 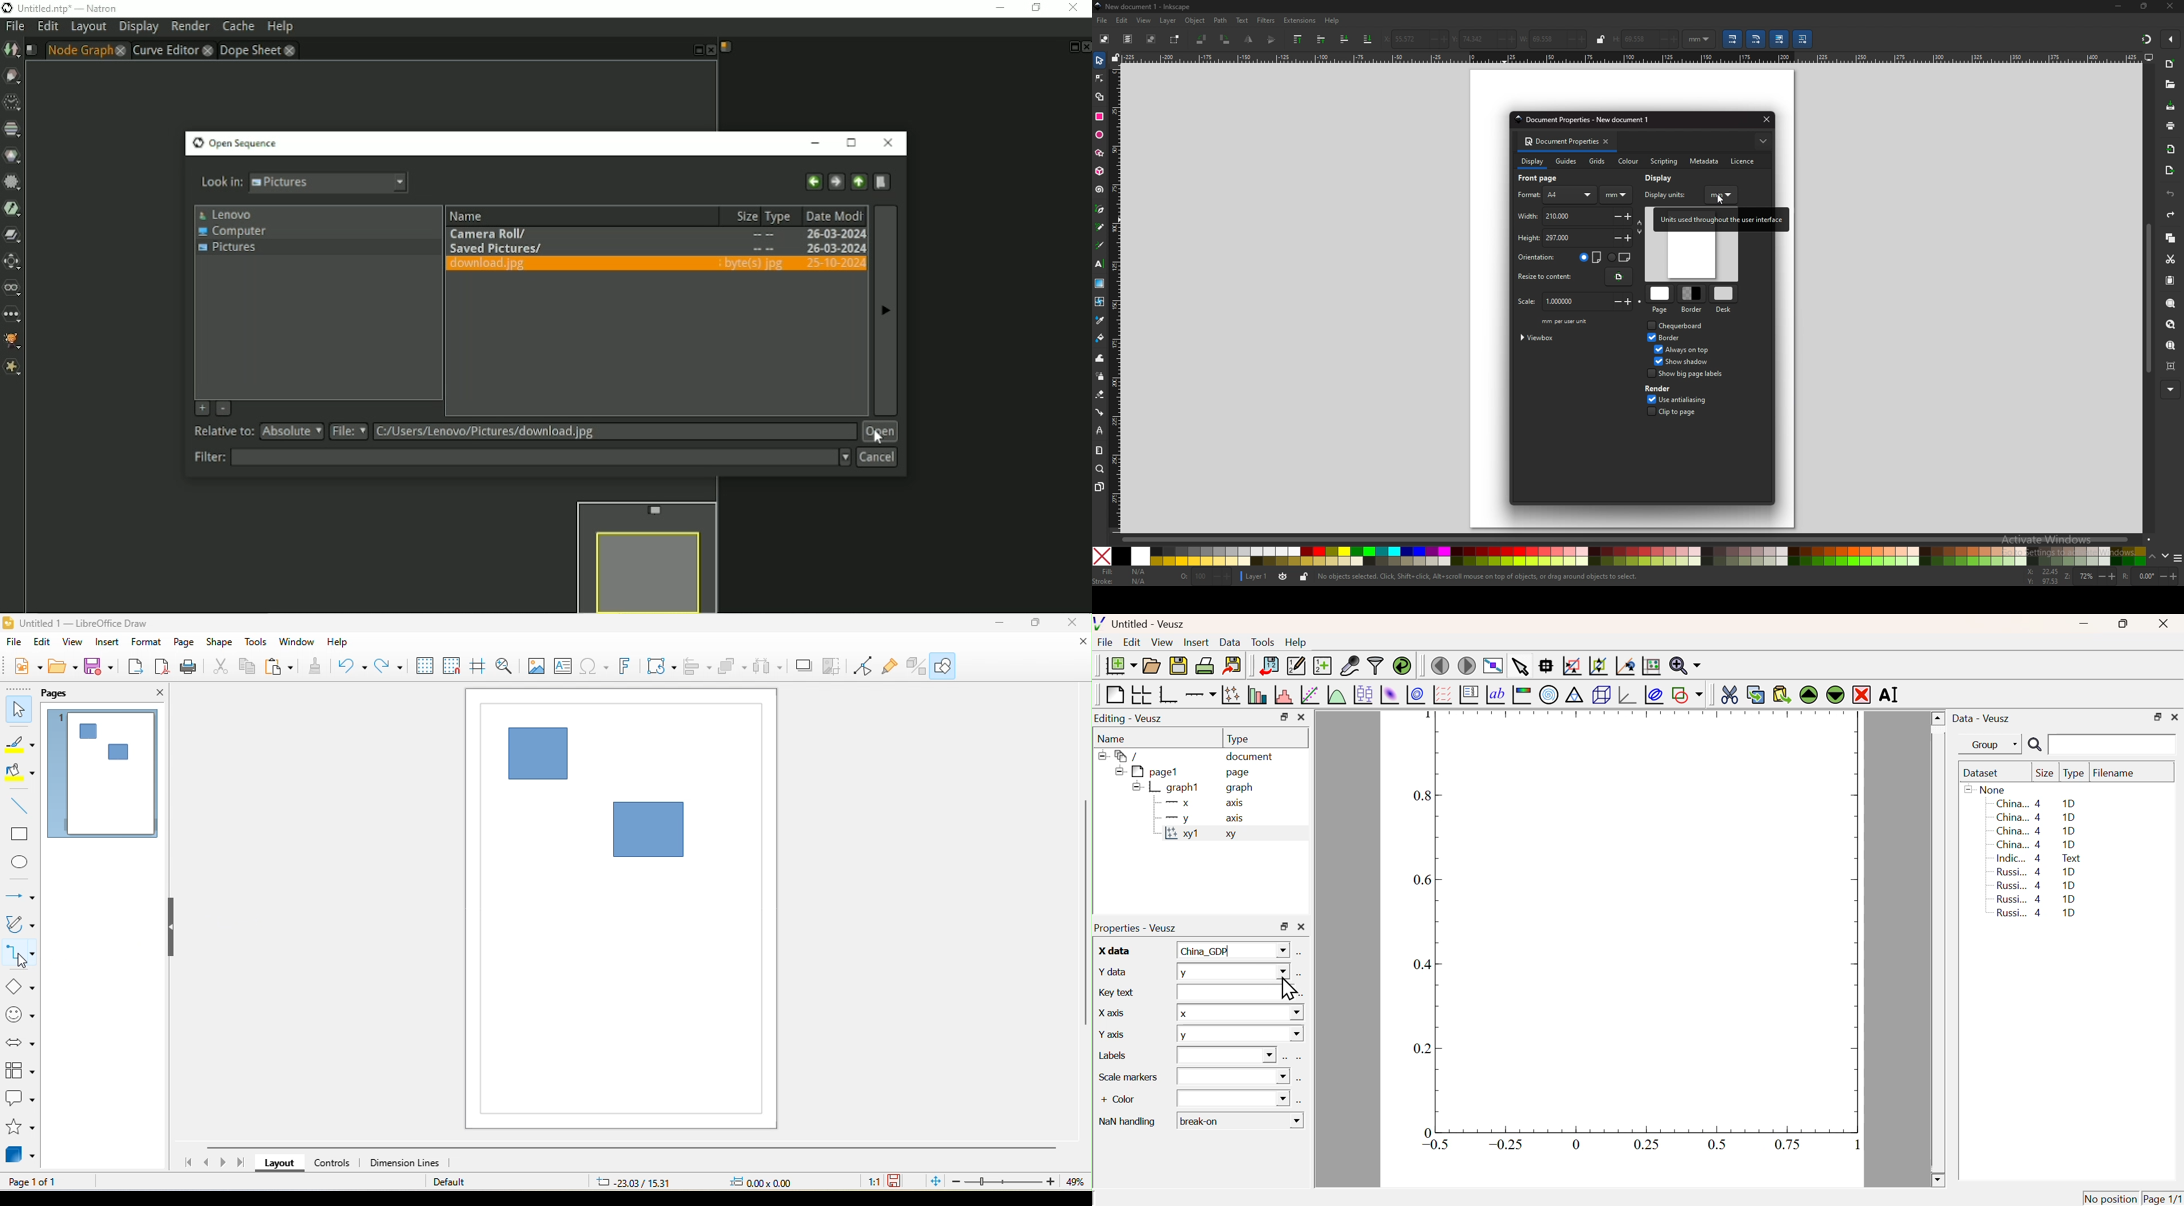 I want to click on Plot Box Plots, so click(x=1362, y=694).